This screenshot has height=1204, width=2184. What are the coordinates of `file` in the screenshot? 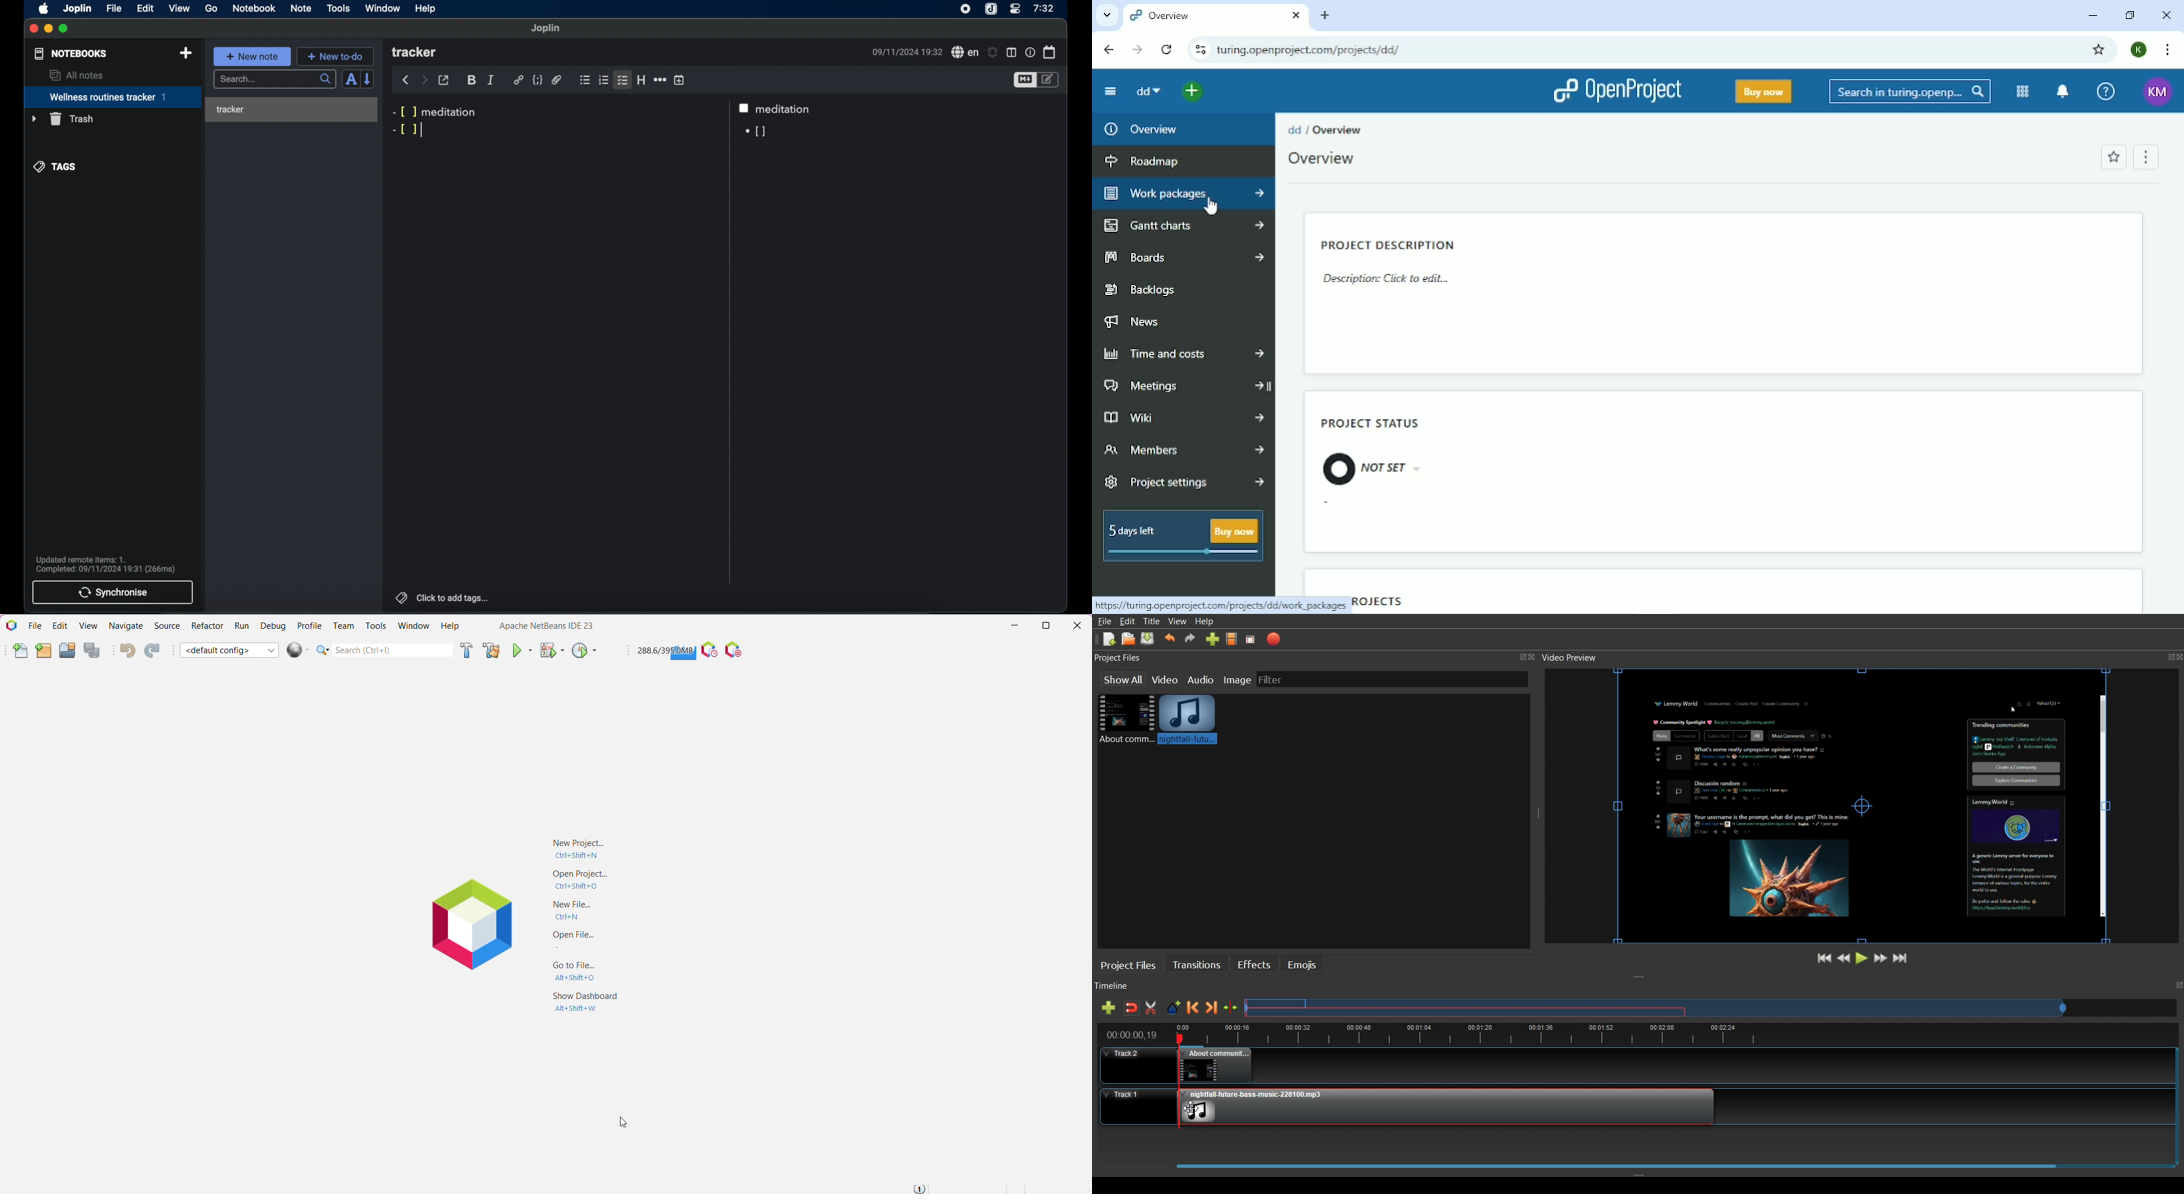 It's located at (114, 8).